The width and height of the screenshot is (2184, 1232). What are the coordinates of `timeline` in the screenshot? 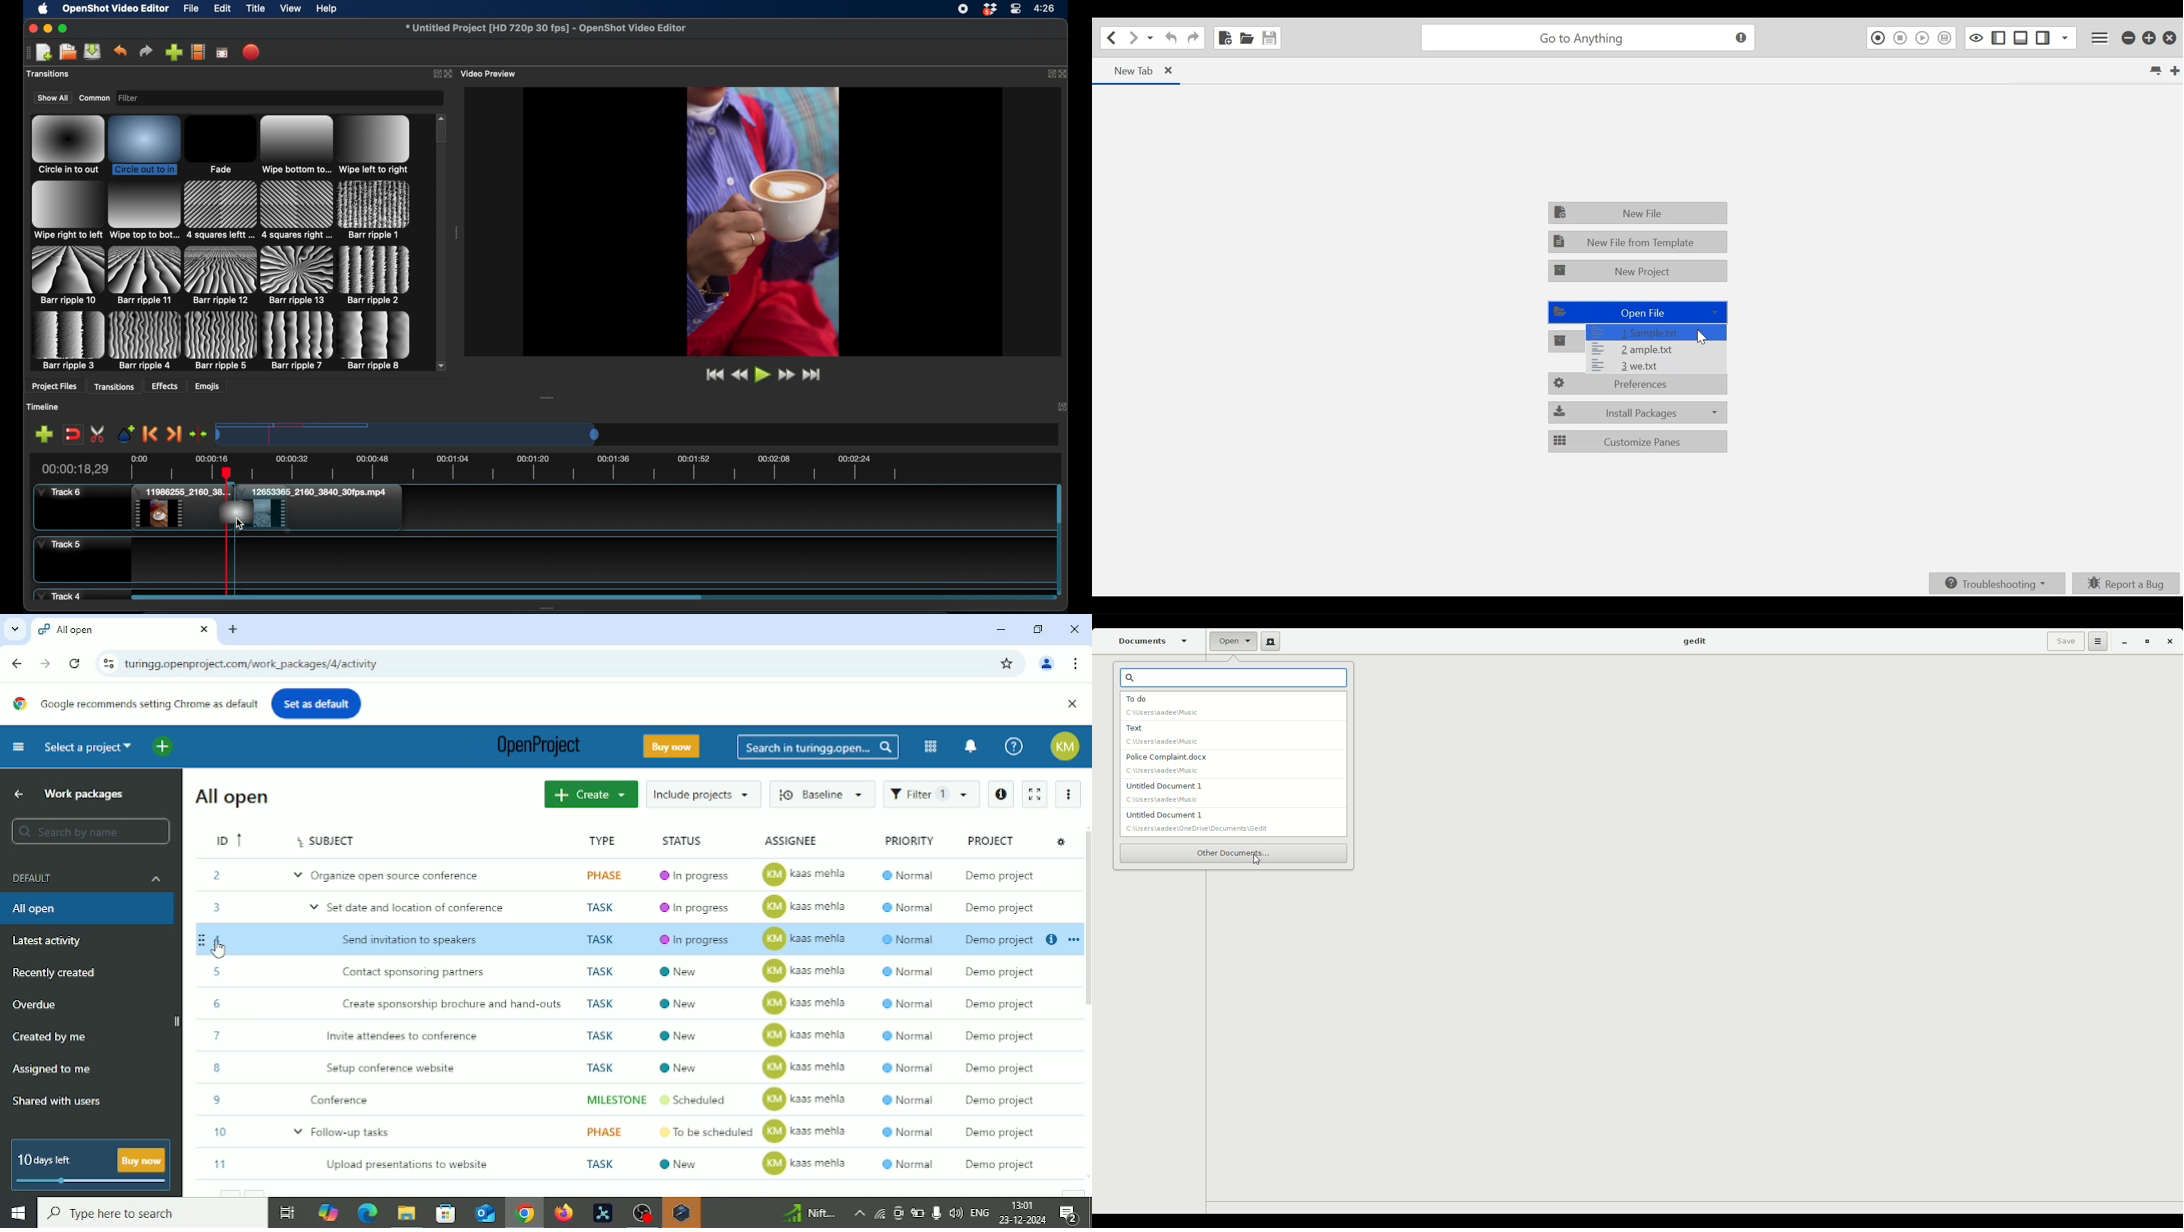 It's located at (44, 406).